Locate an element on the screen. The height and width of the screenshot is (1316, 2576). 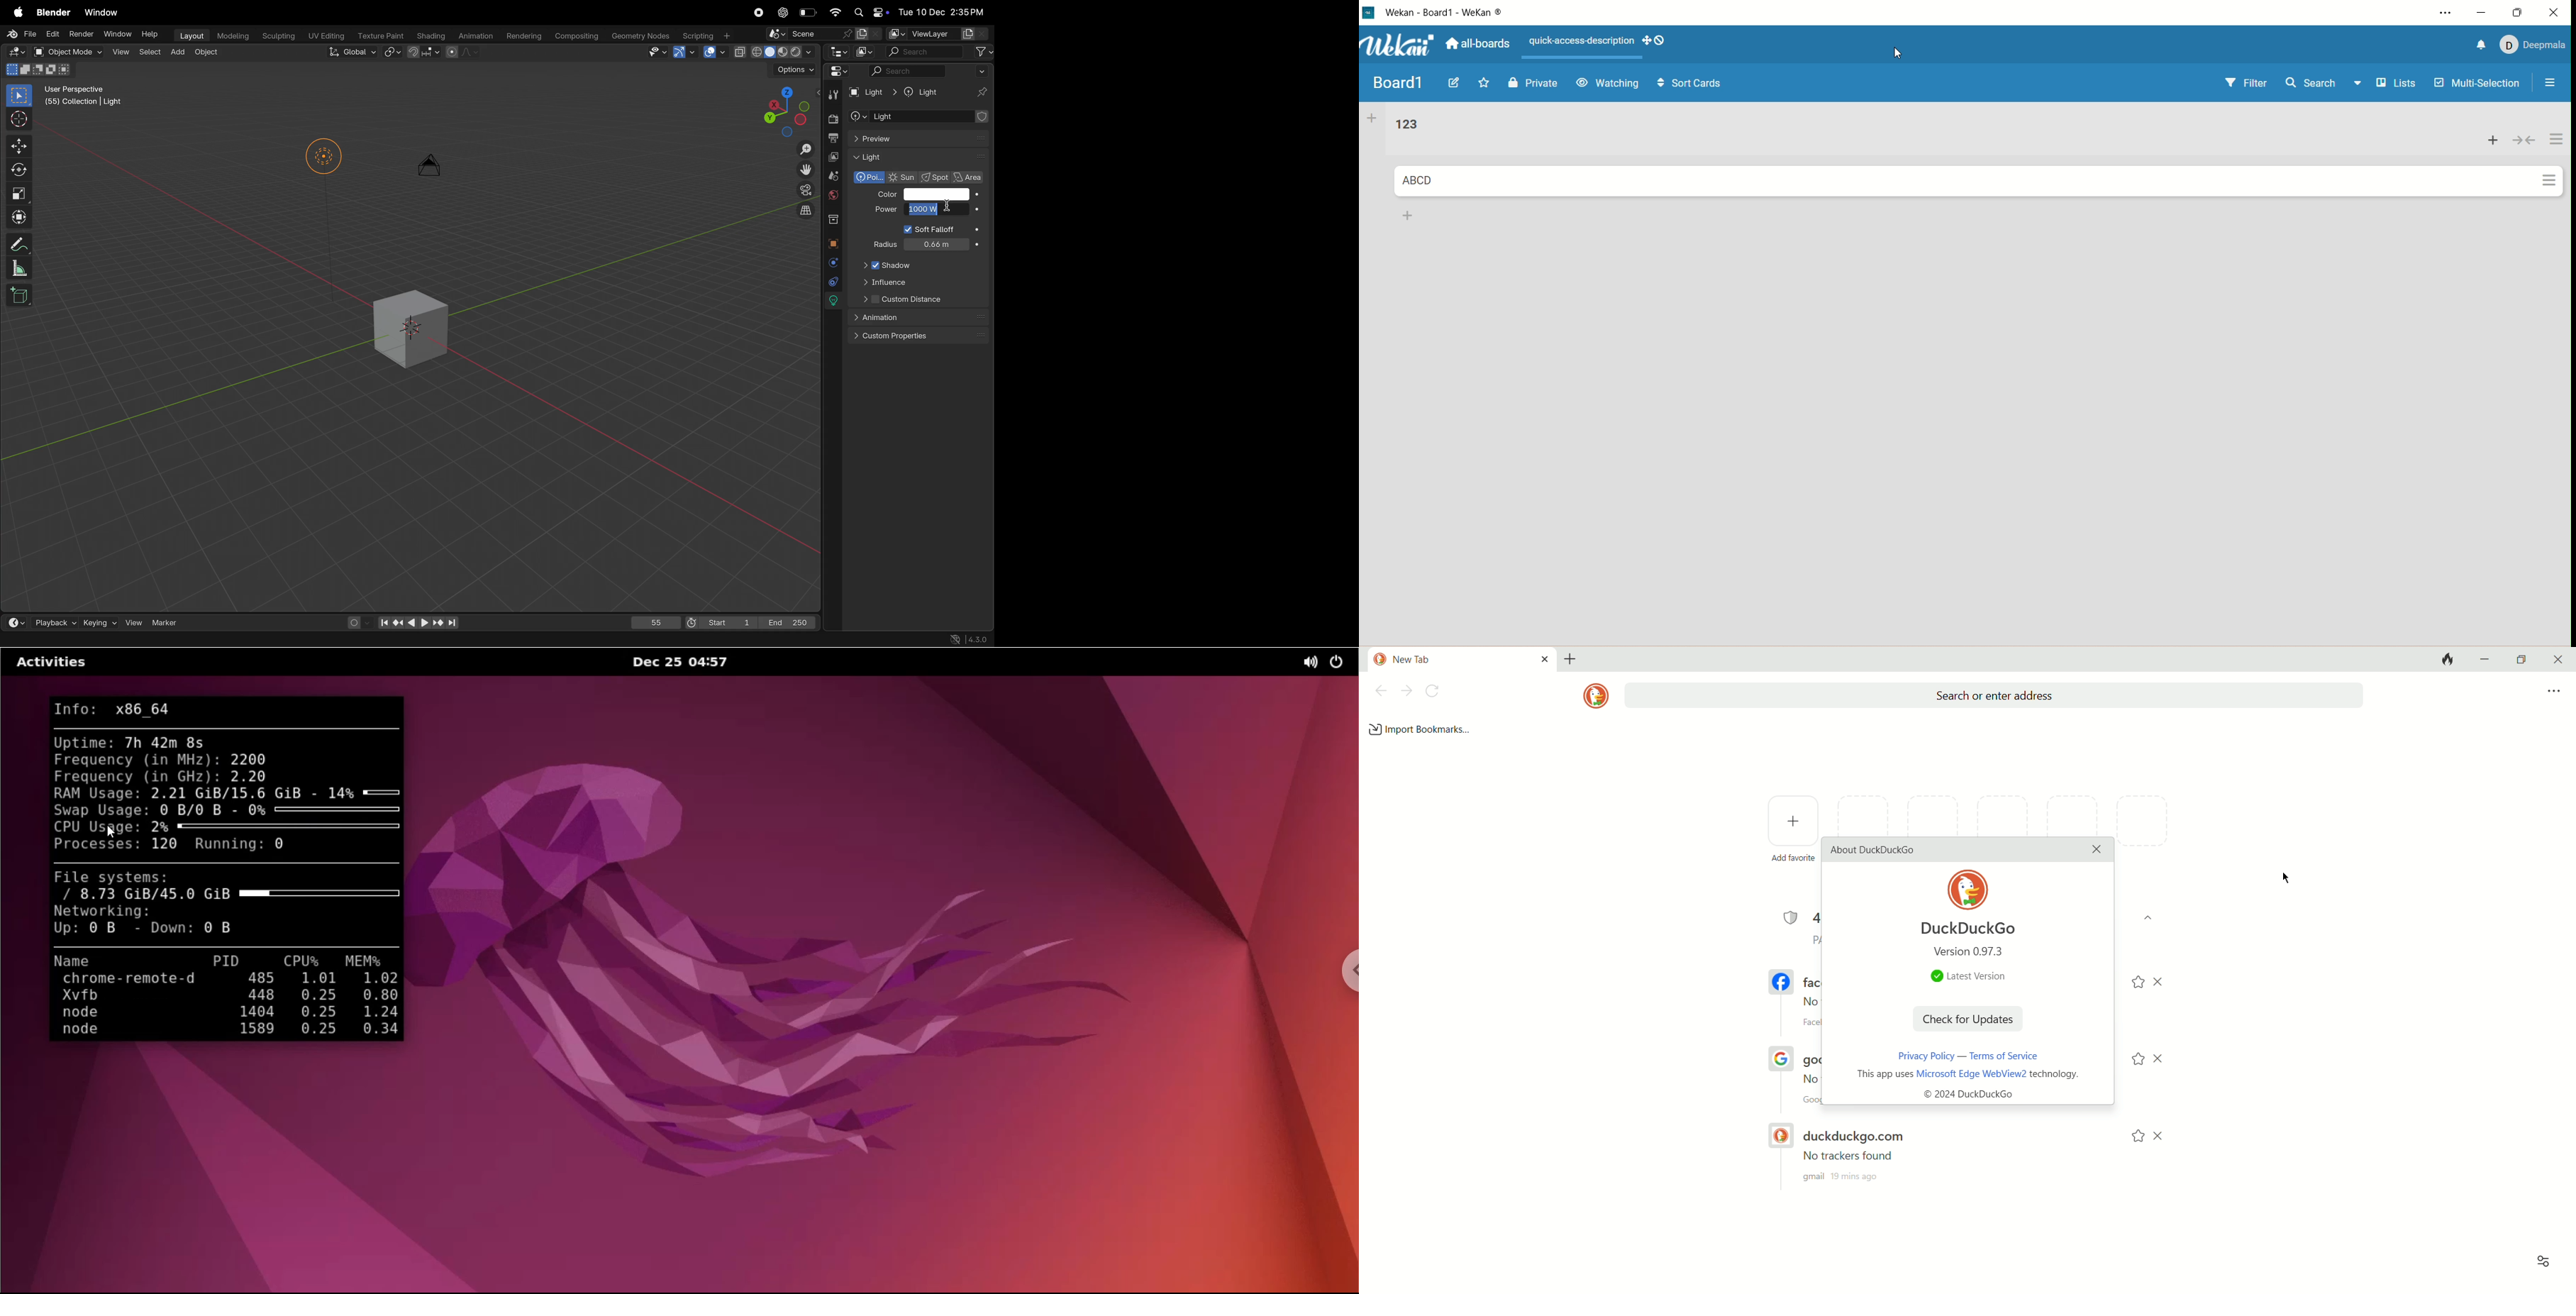
view options is located at coordinates (2544, 1258).